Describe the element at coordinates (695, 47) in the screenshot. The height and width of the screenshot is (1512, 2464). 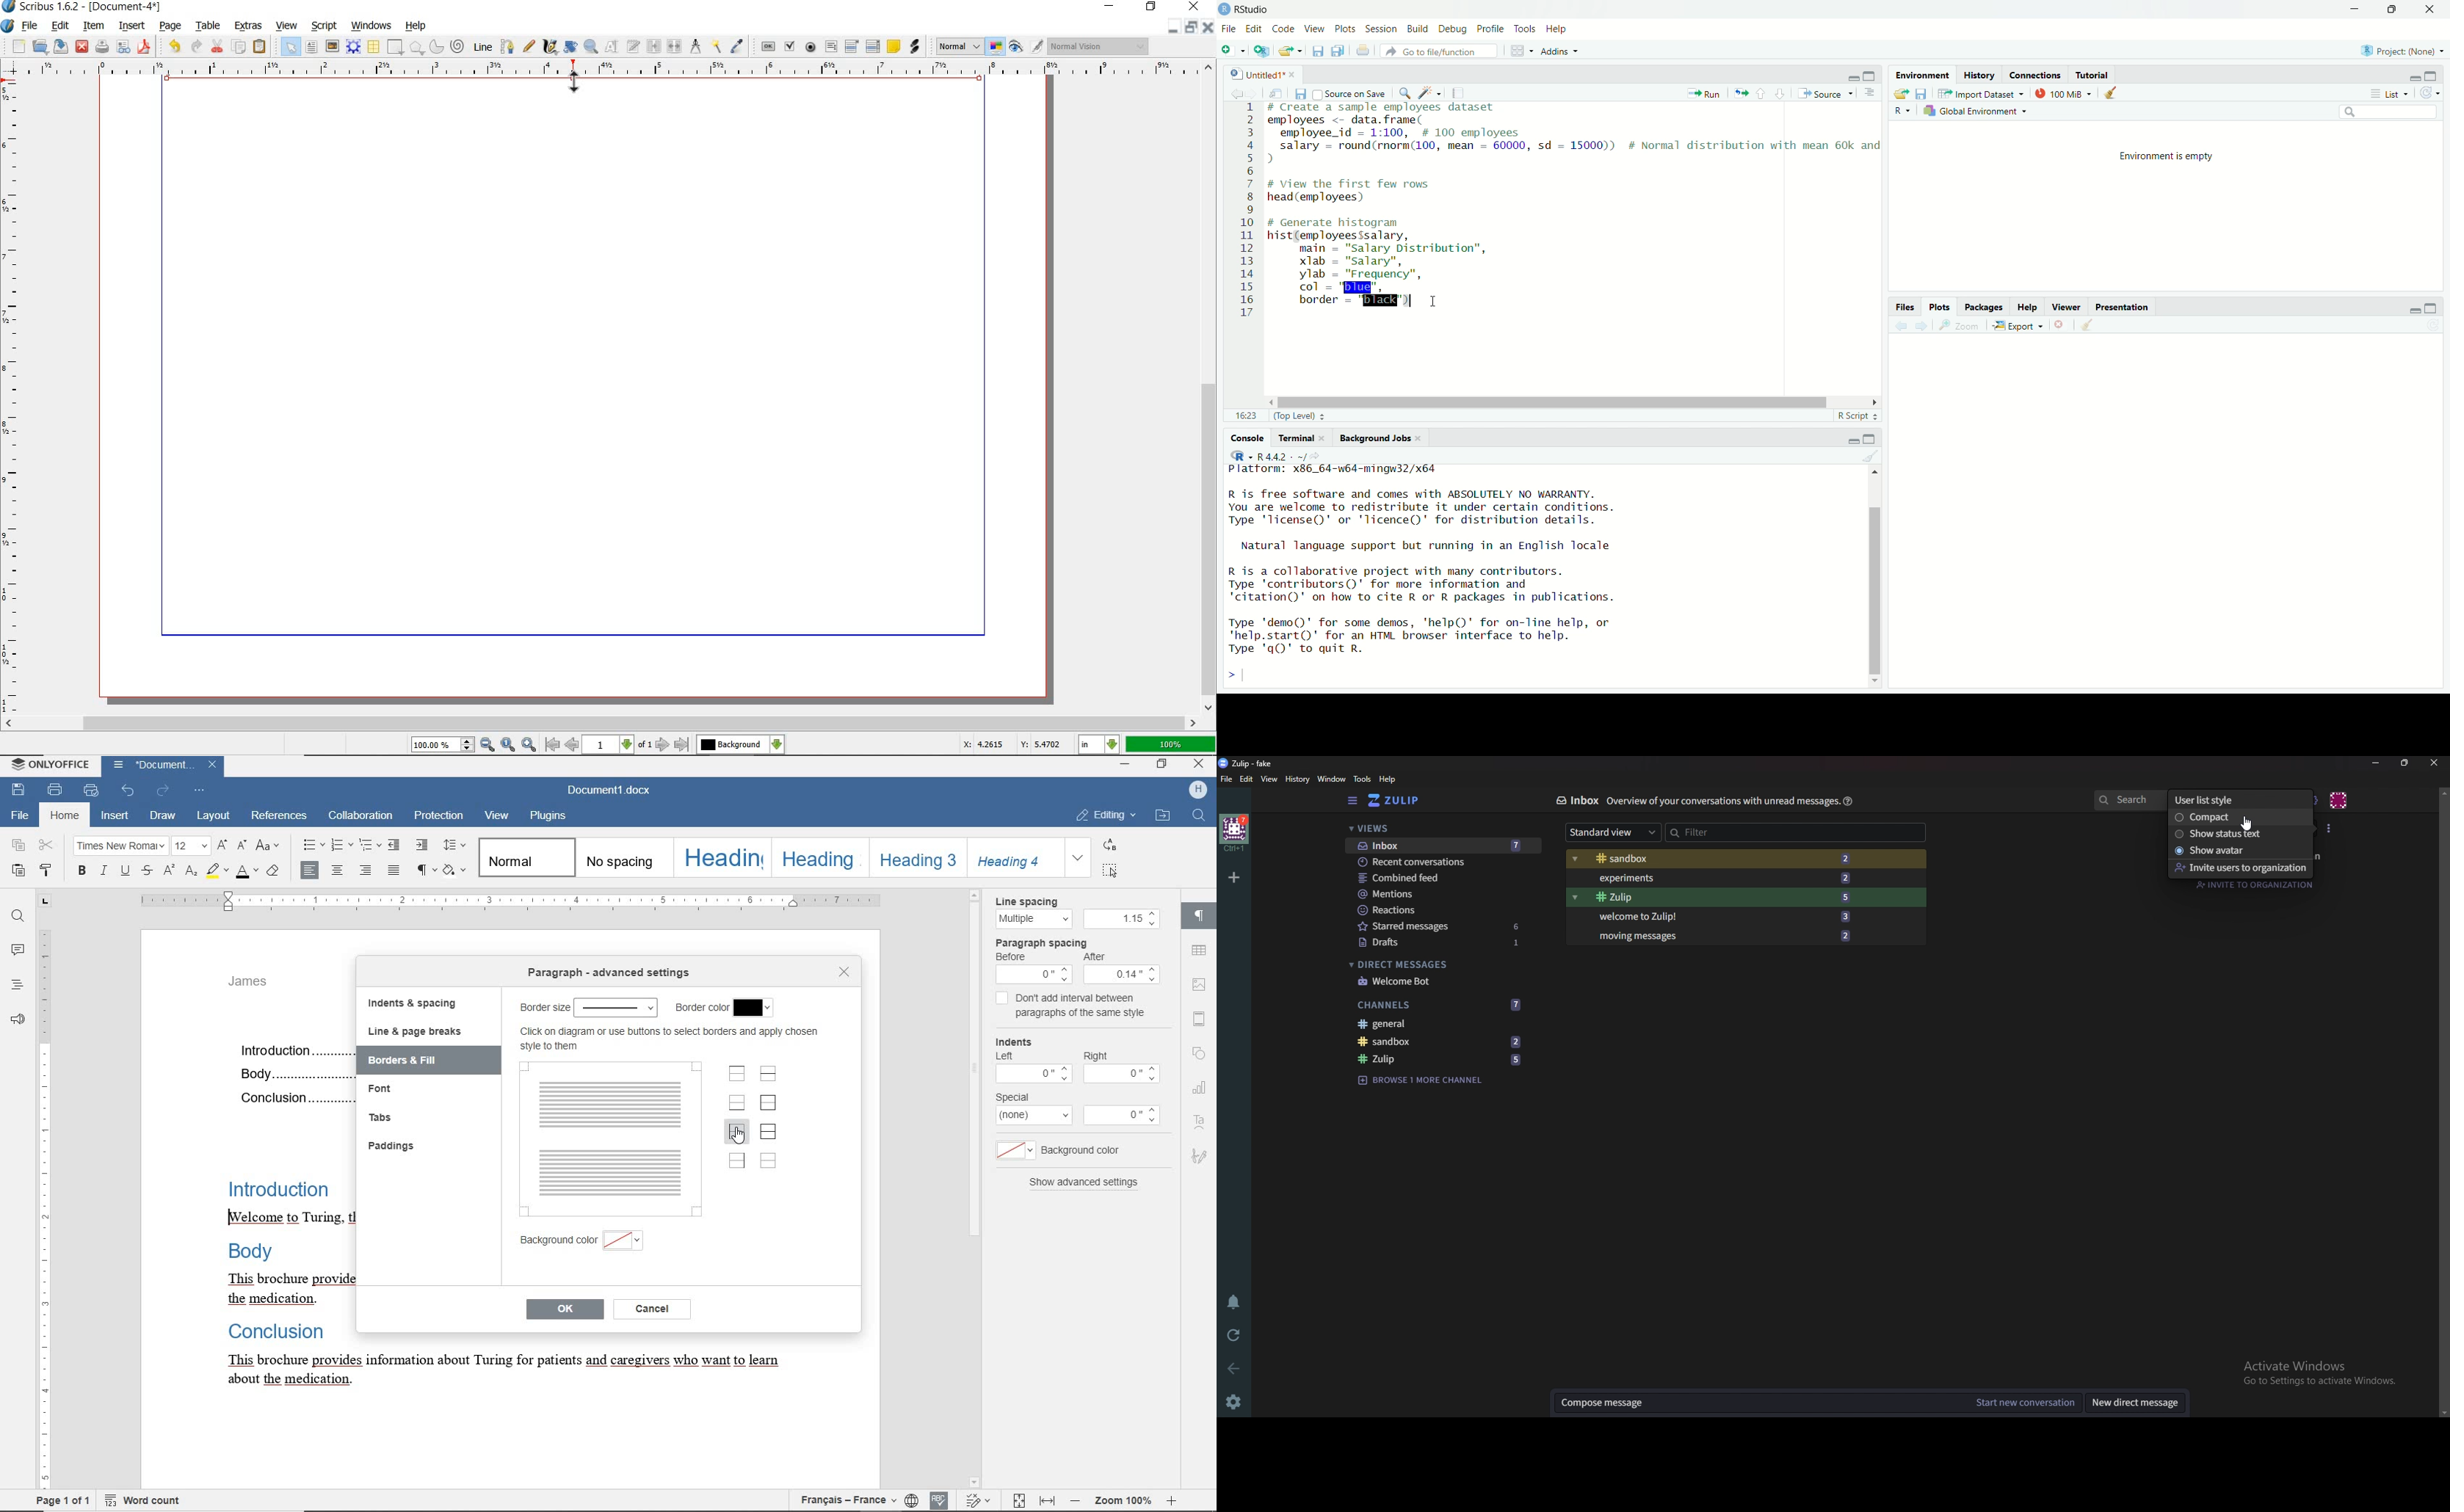
I see `measurements` at that location.